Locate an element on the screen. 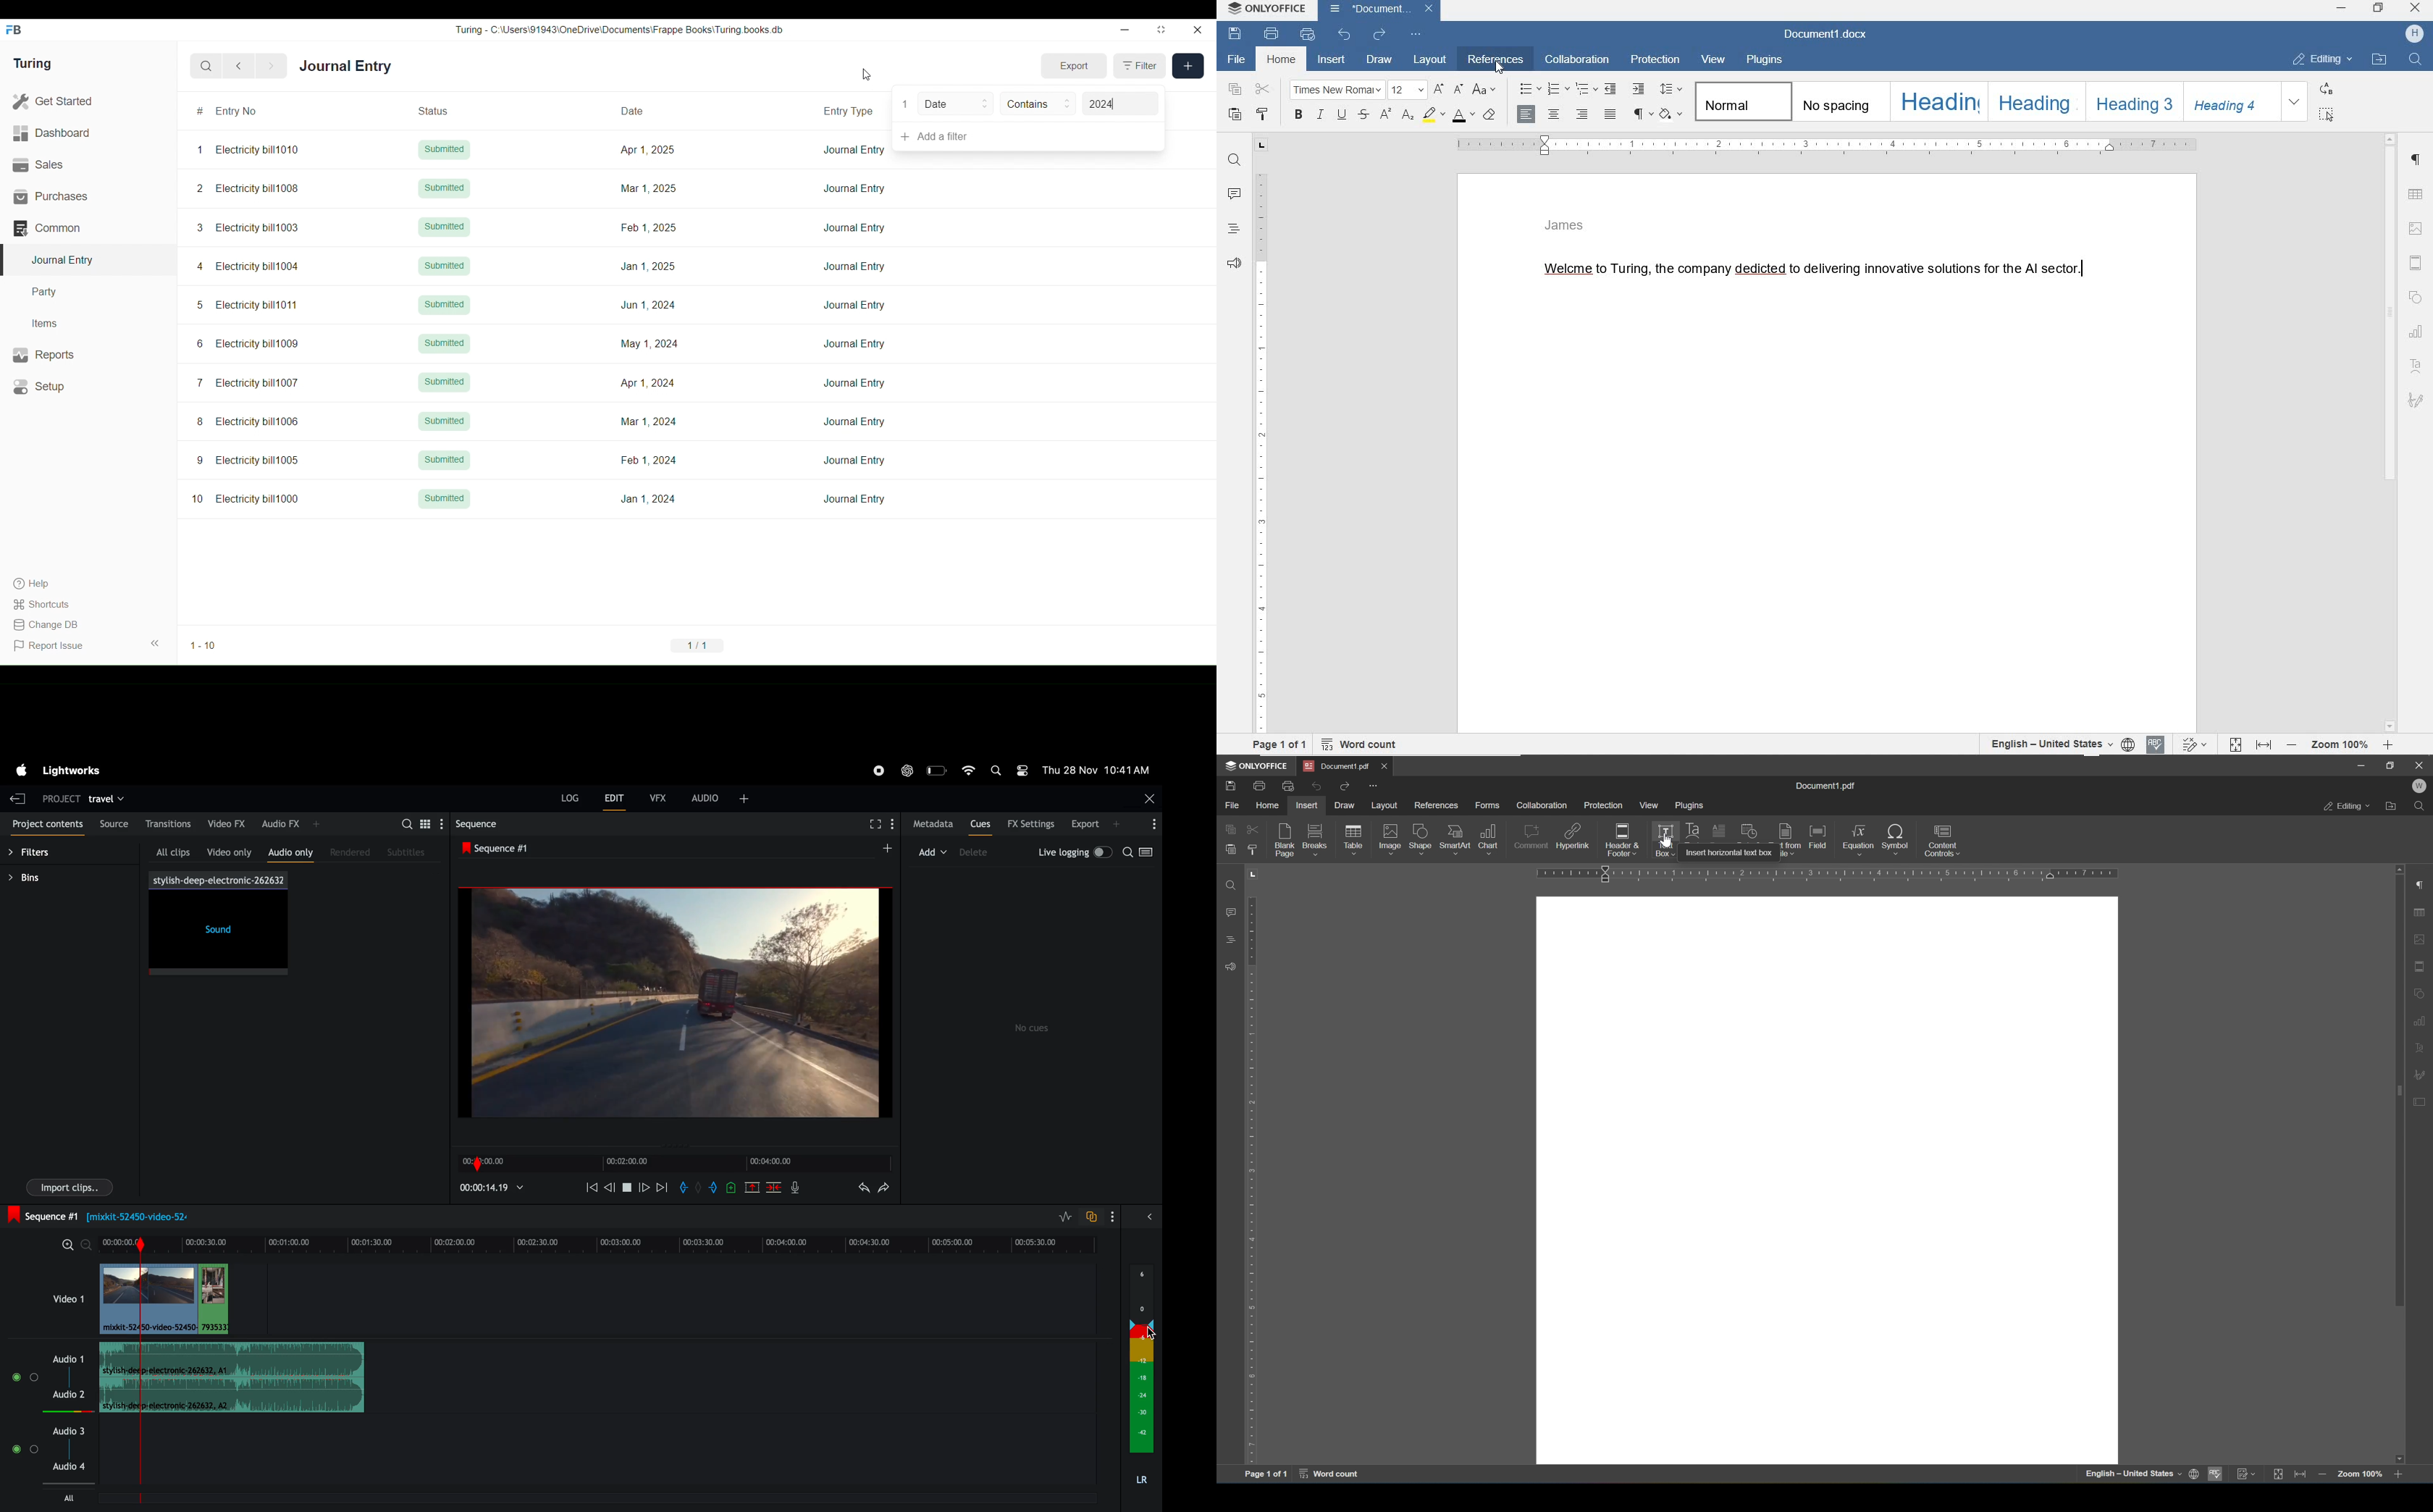  highlight color is located at coordinates (1432, 115).